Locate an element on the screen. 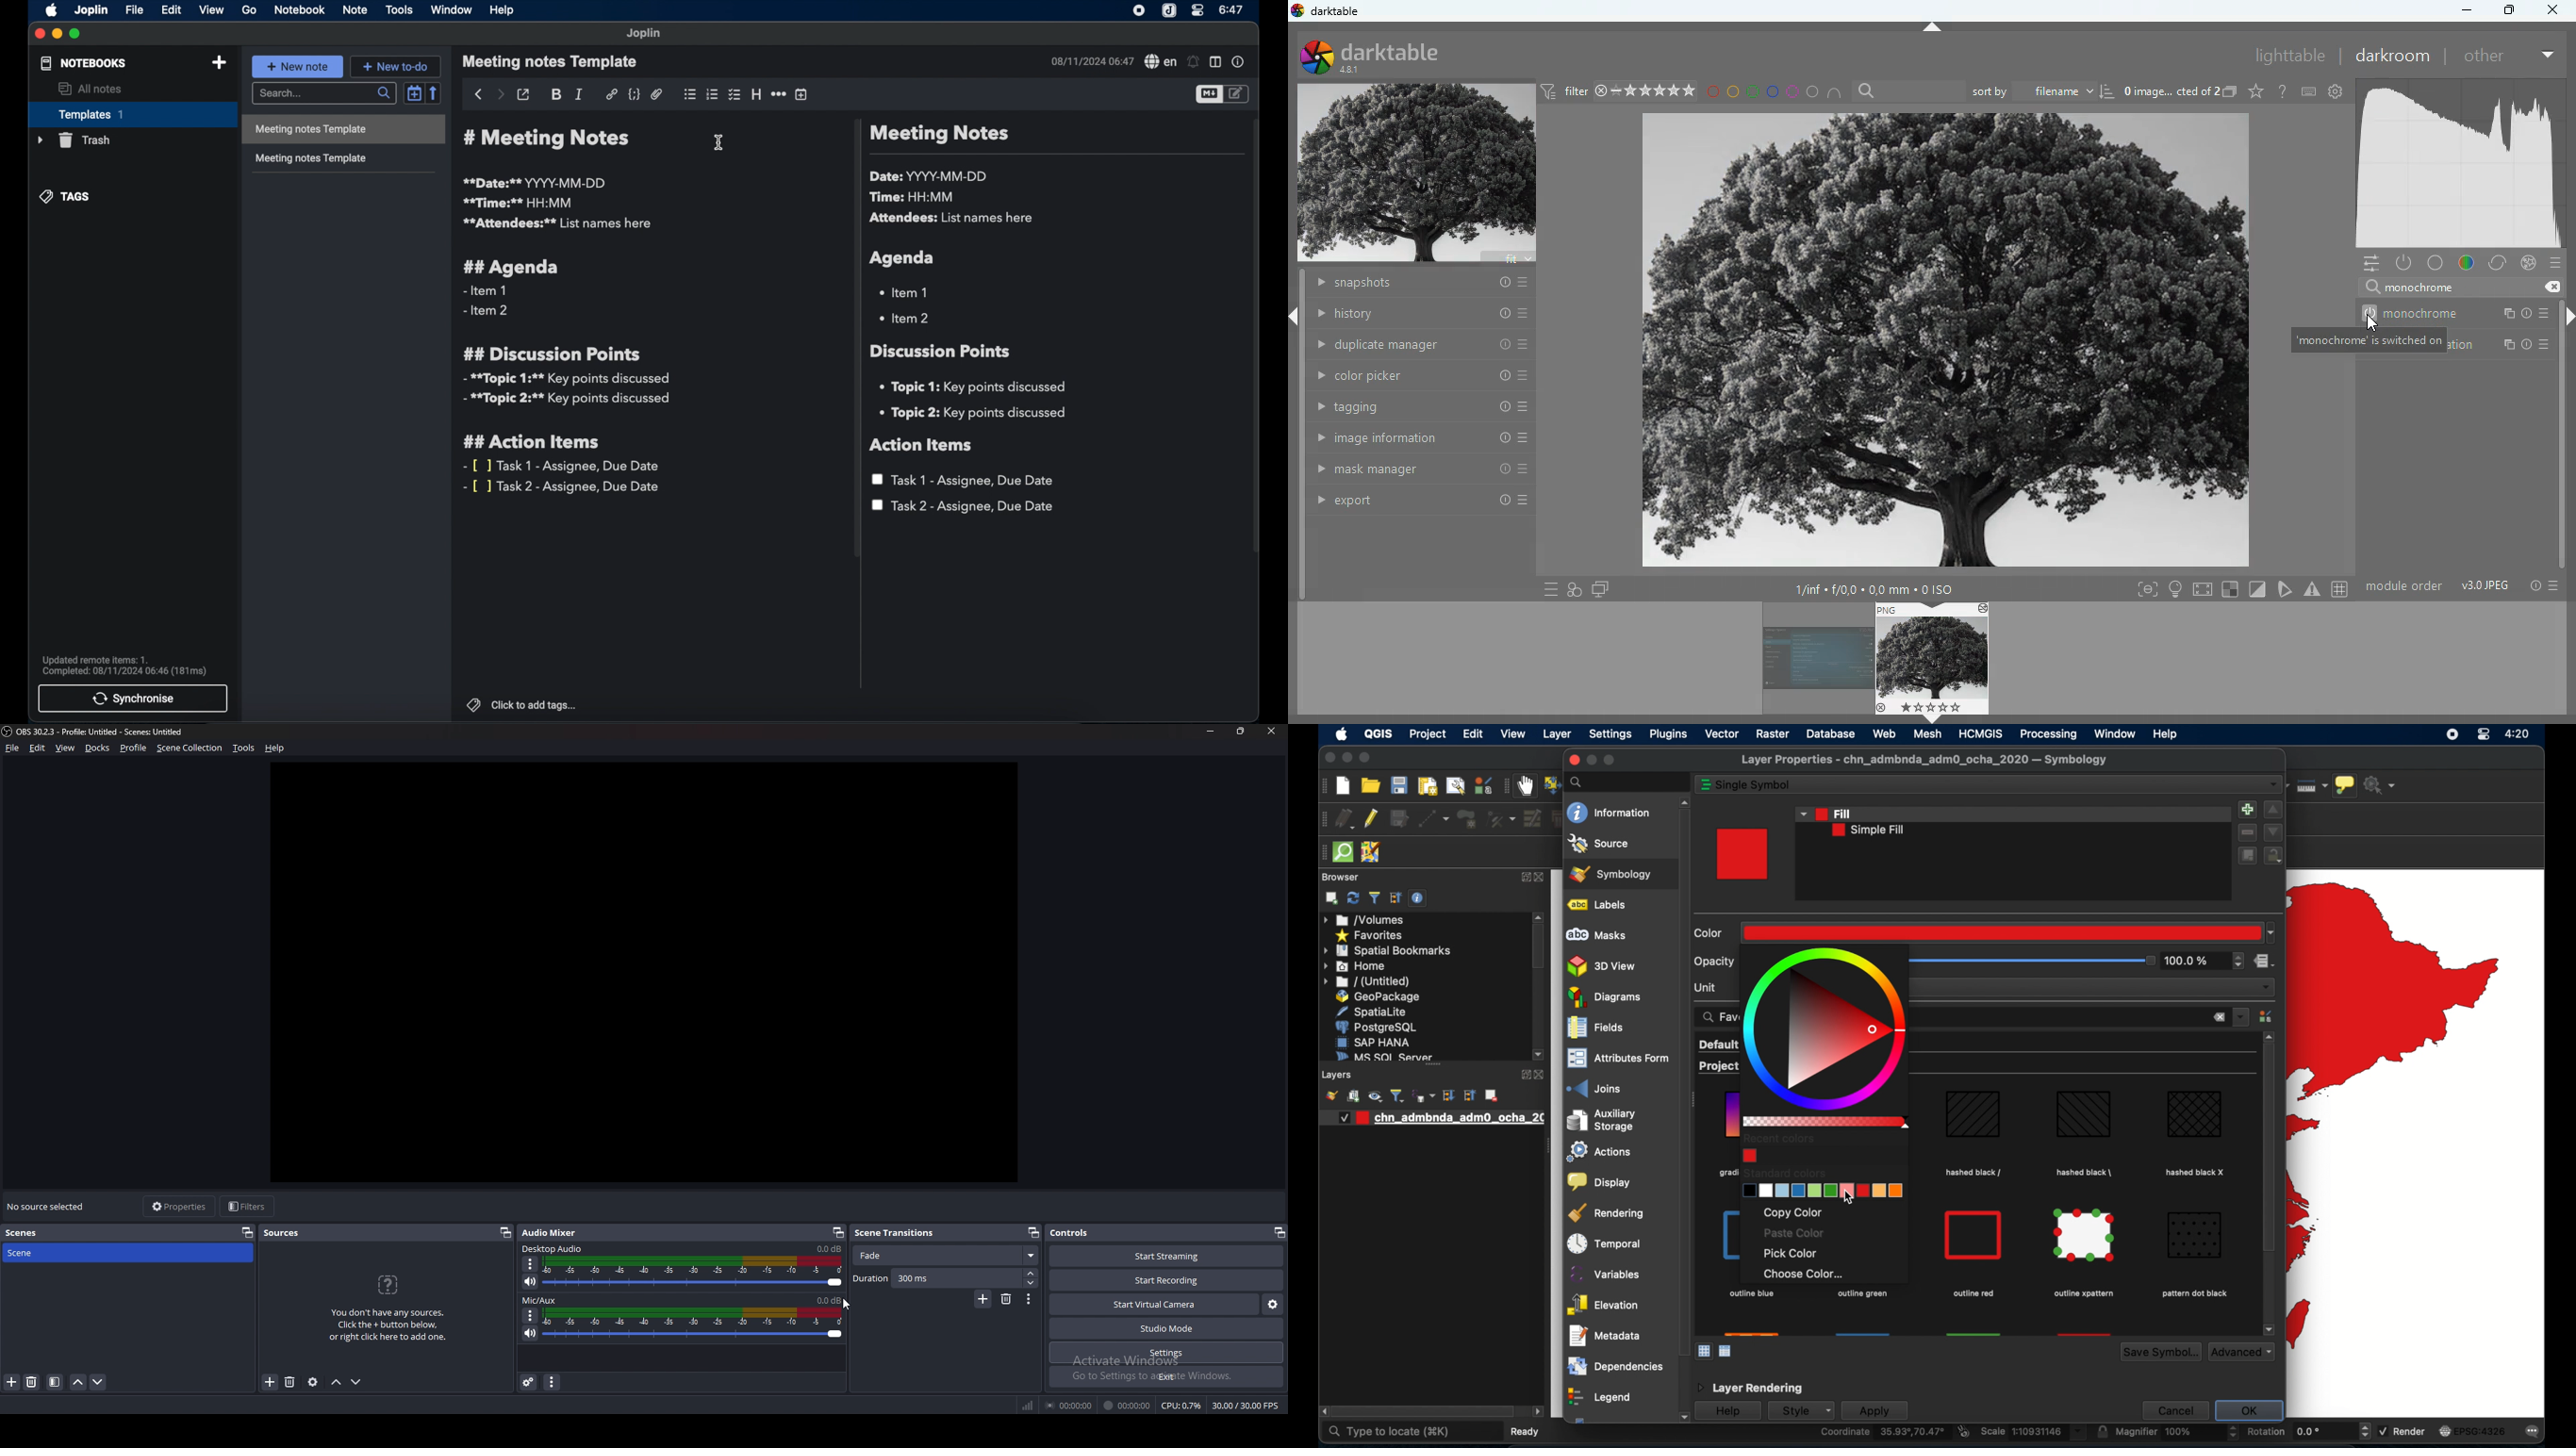 This screenshot has height=1456, width=2576. help is located at coordinates (500, 9).